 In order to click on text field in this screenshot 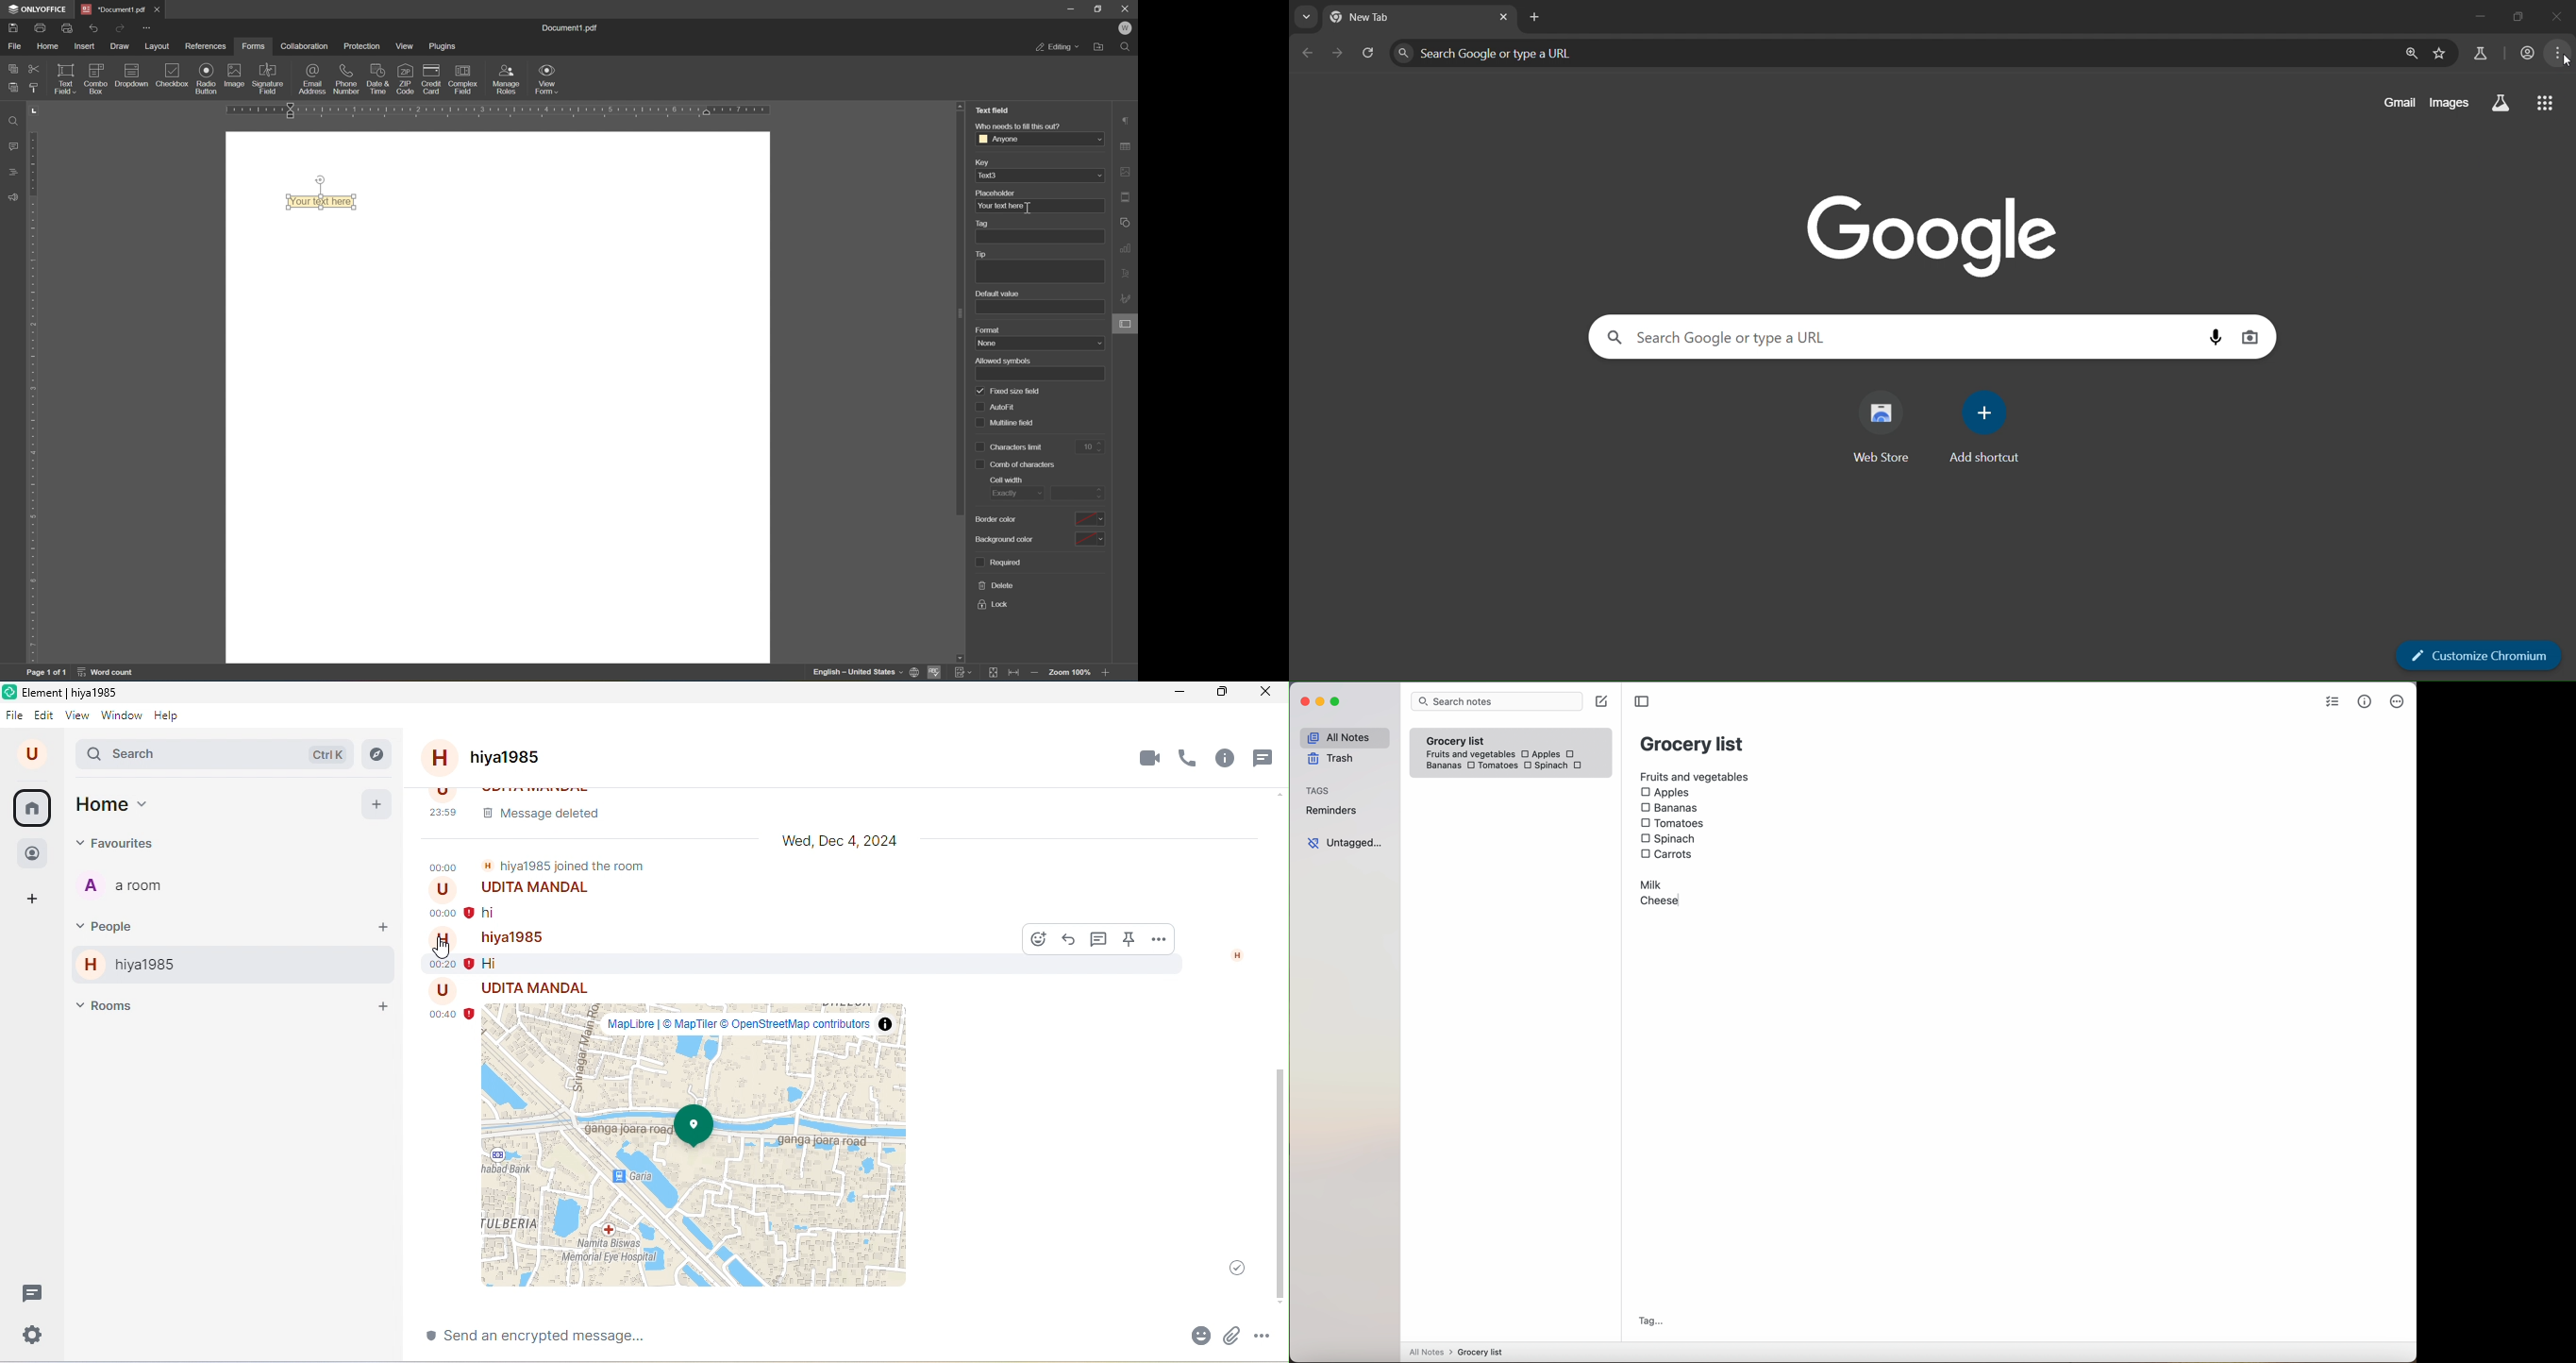, I will do `click(65, 78)`.